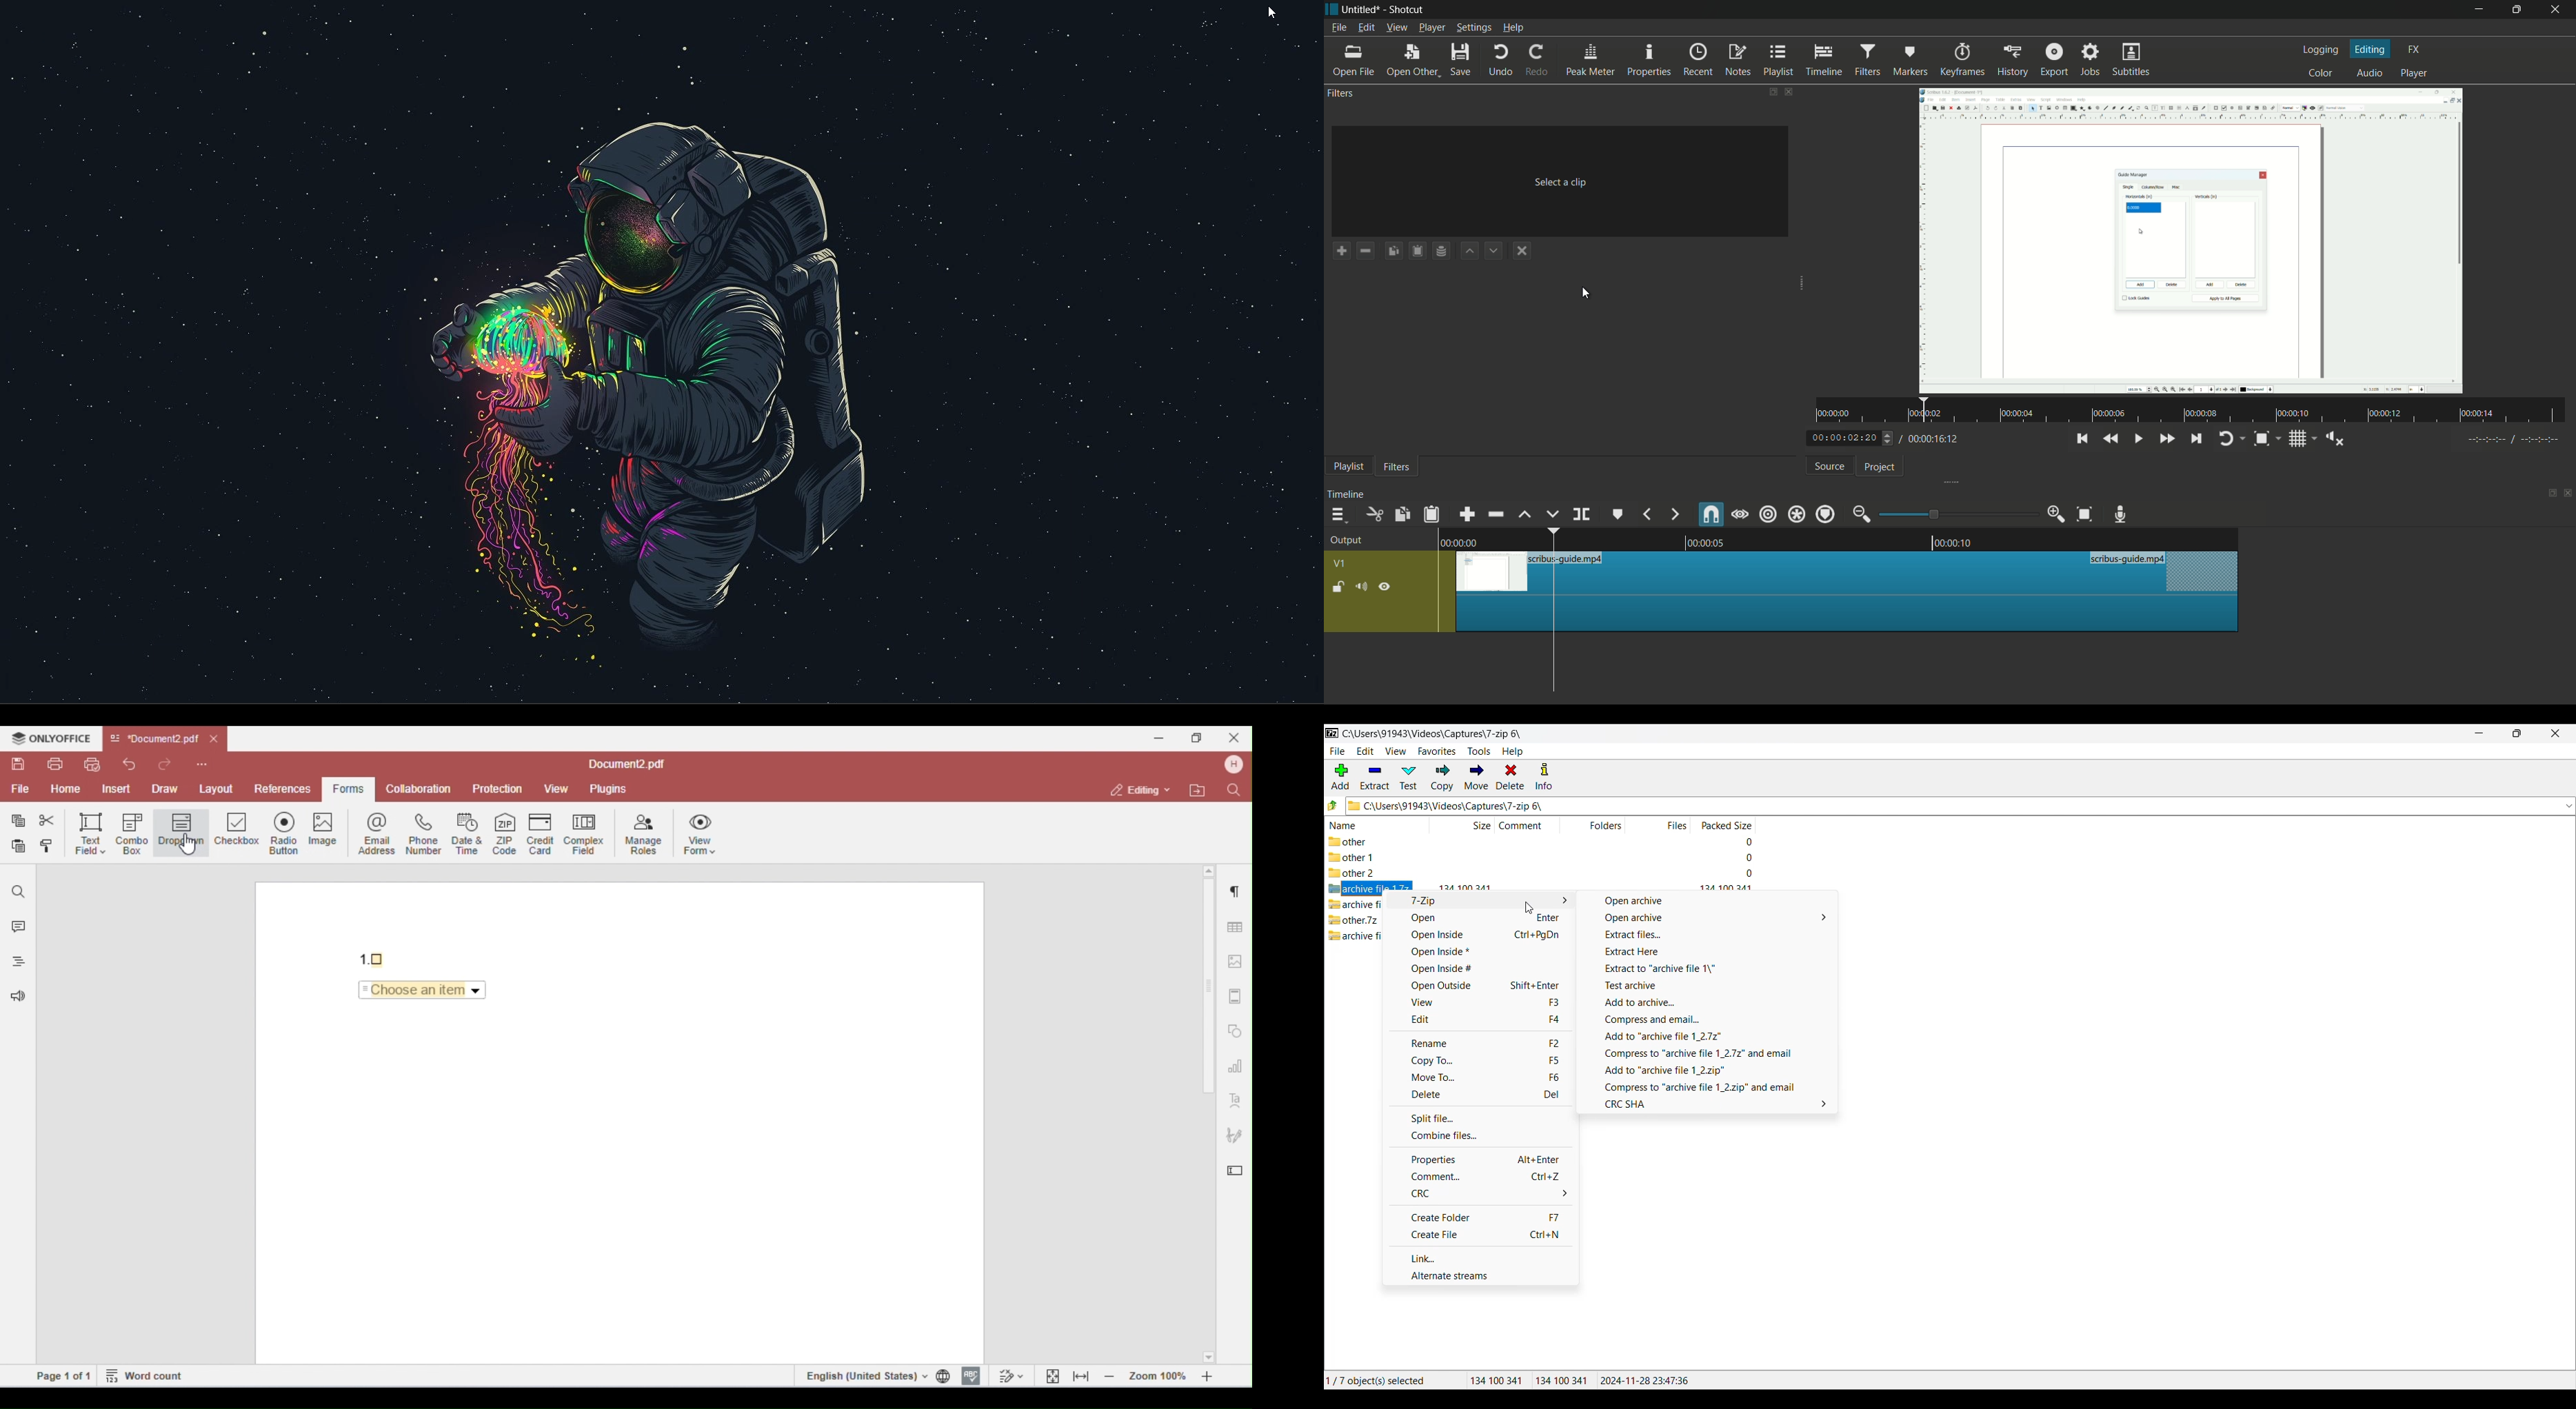 The image size is (2576, 1428). What do you see at coordinates (1826, 513) in the screenshot?
I see `ripple markers` at bounding box center [1826, 513].